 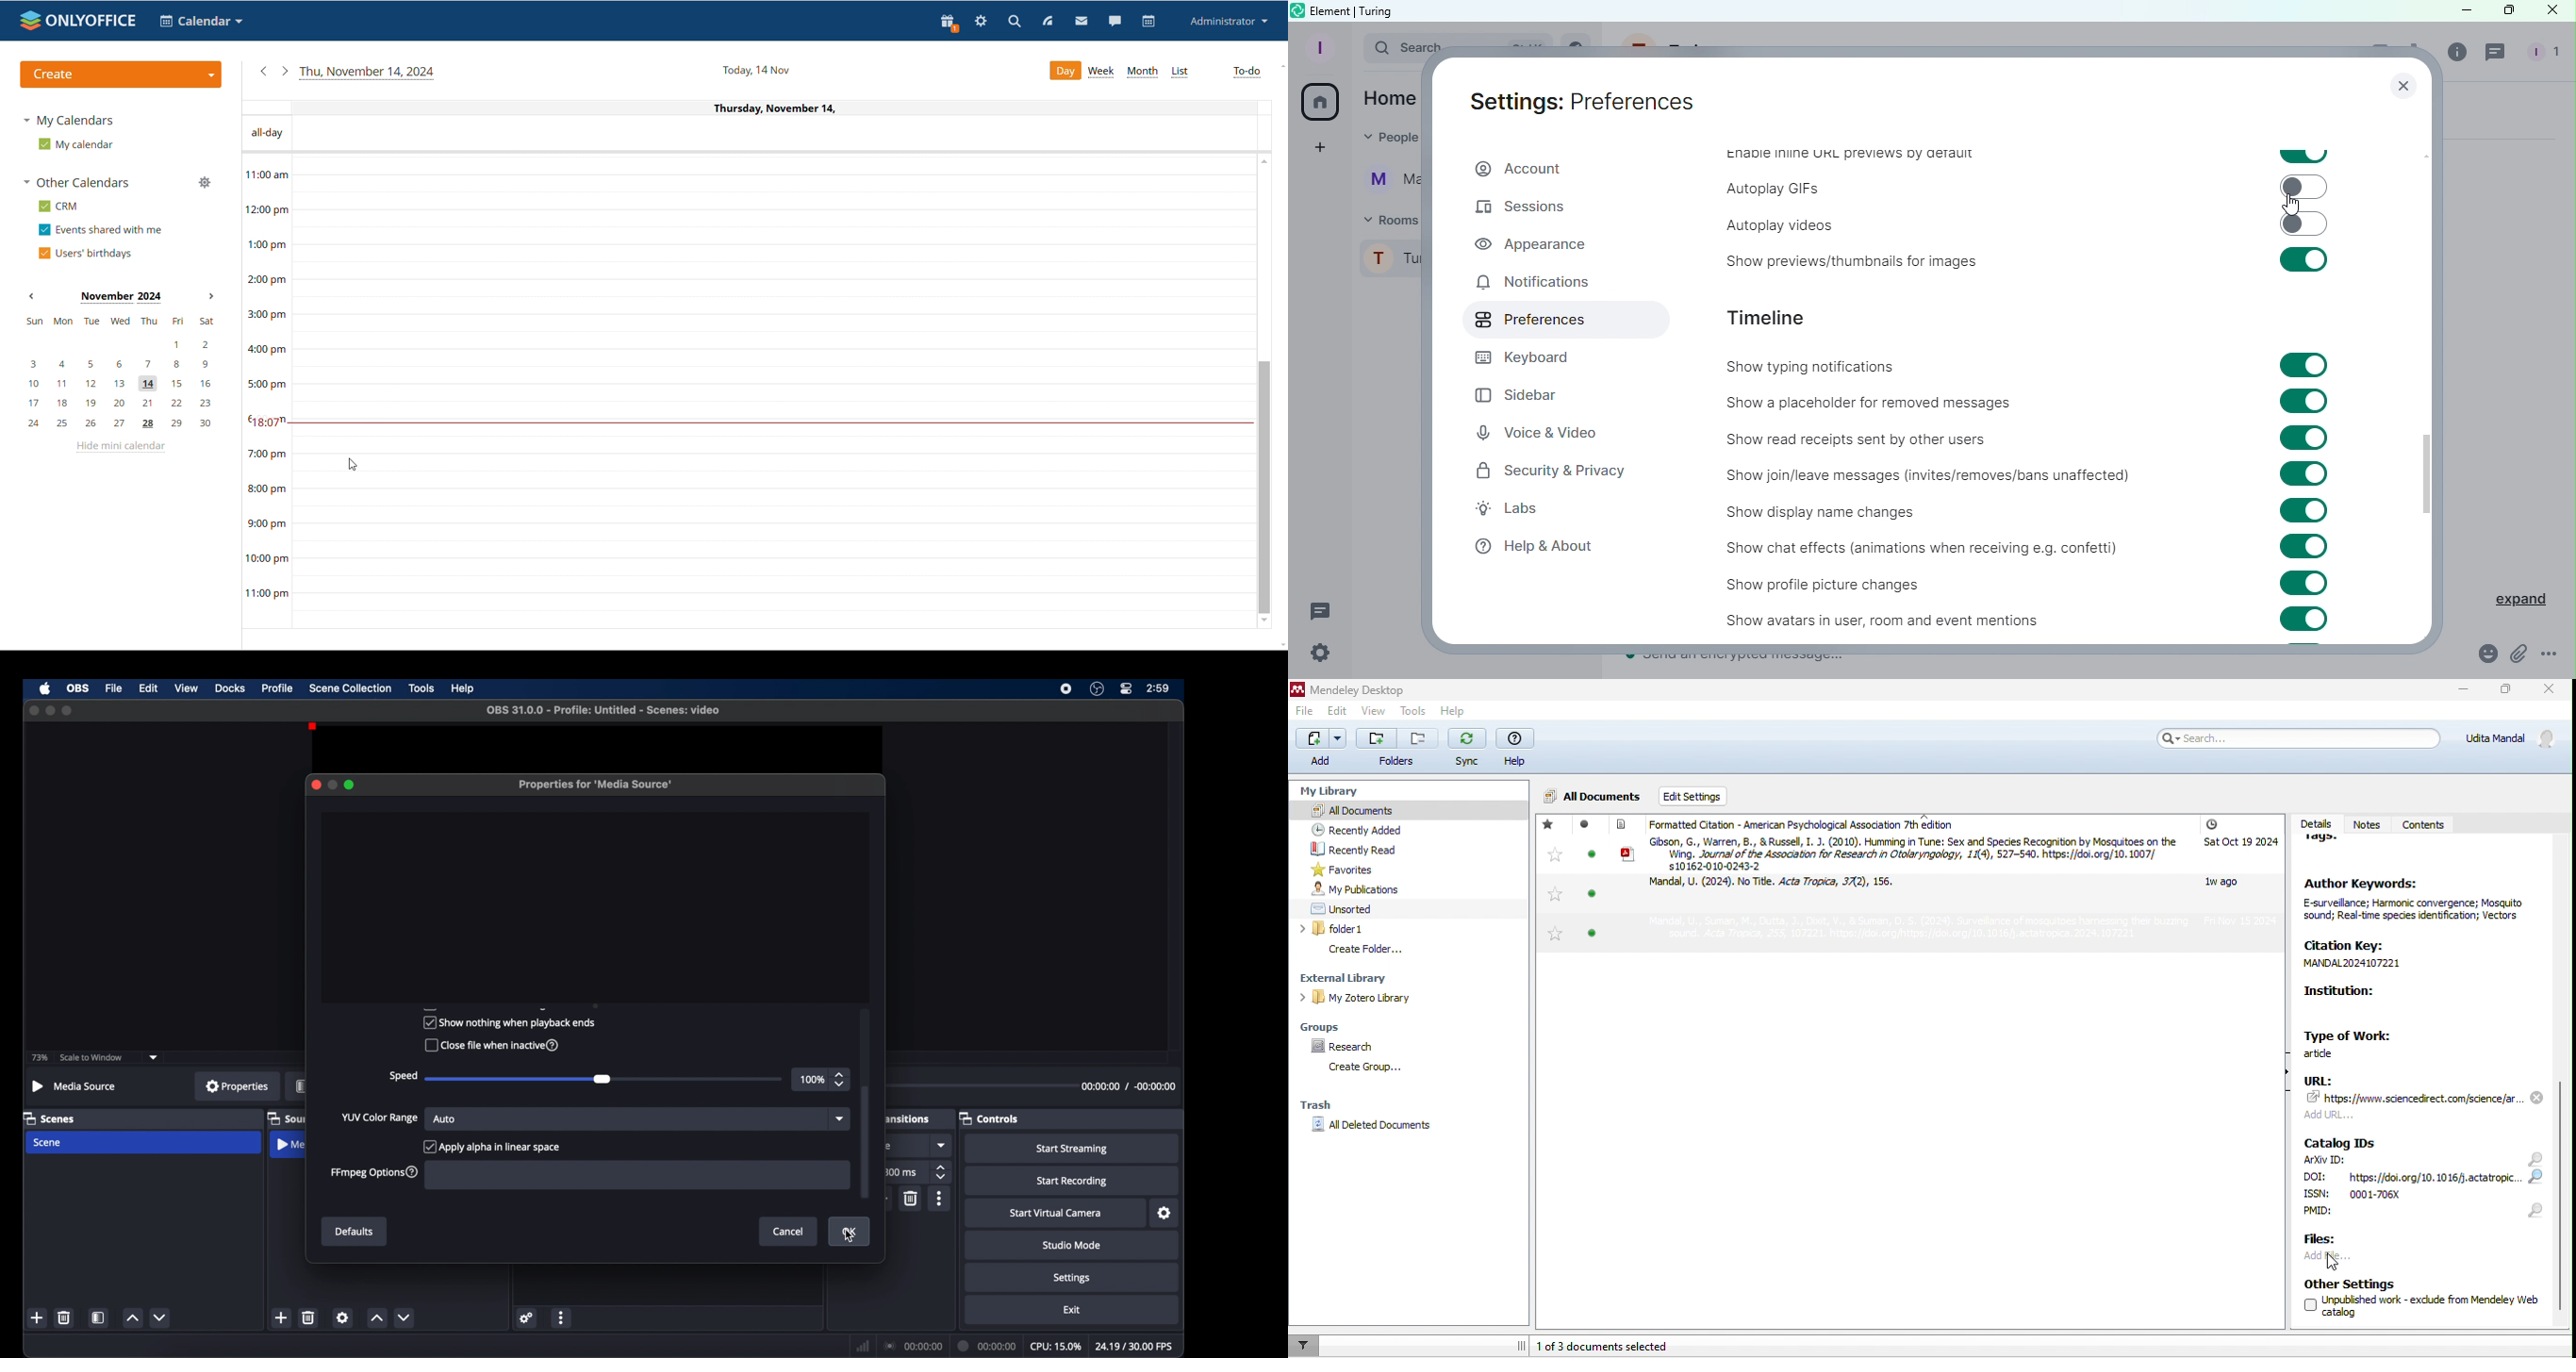 What do you see at coordinates (284, 71) in the screenshot?
I see `next date` at bounding box center [284, 71].